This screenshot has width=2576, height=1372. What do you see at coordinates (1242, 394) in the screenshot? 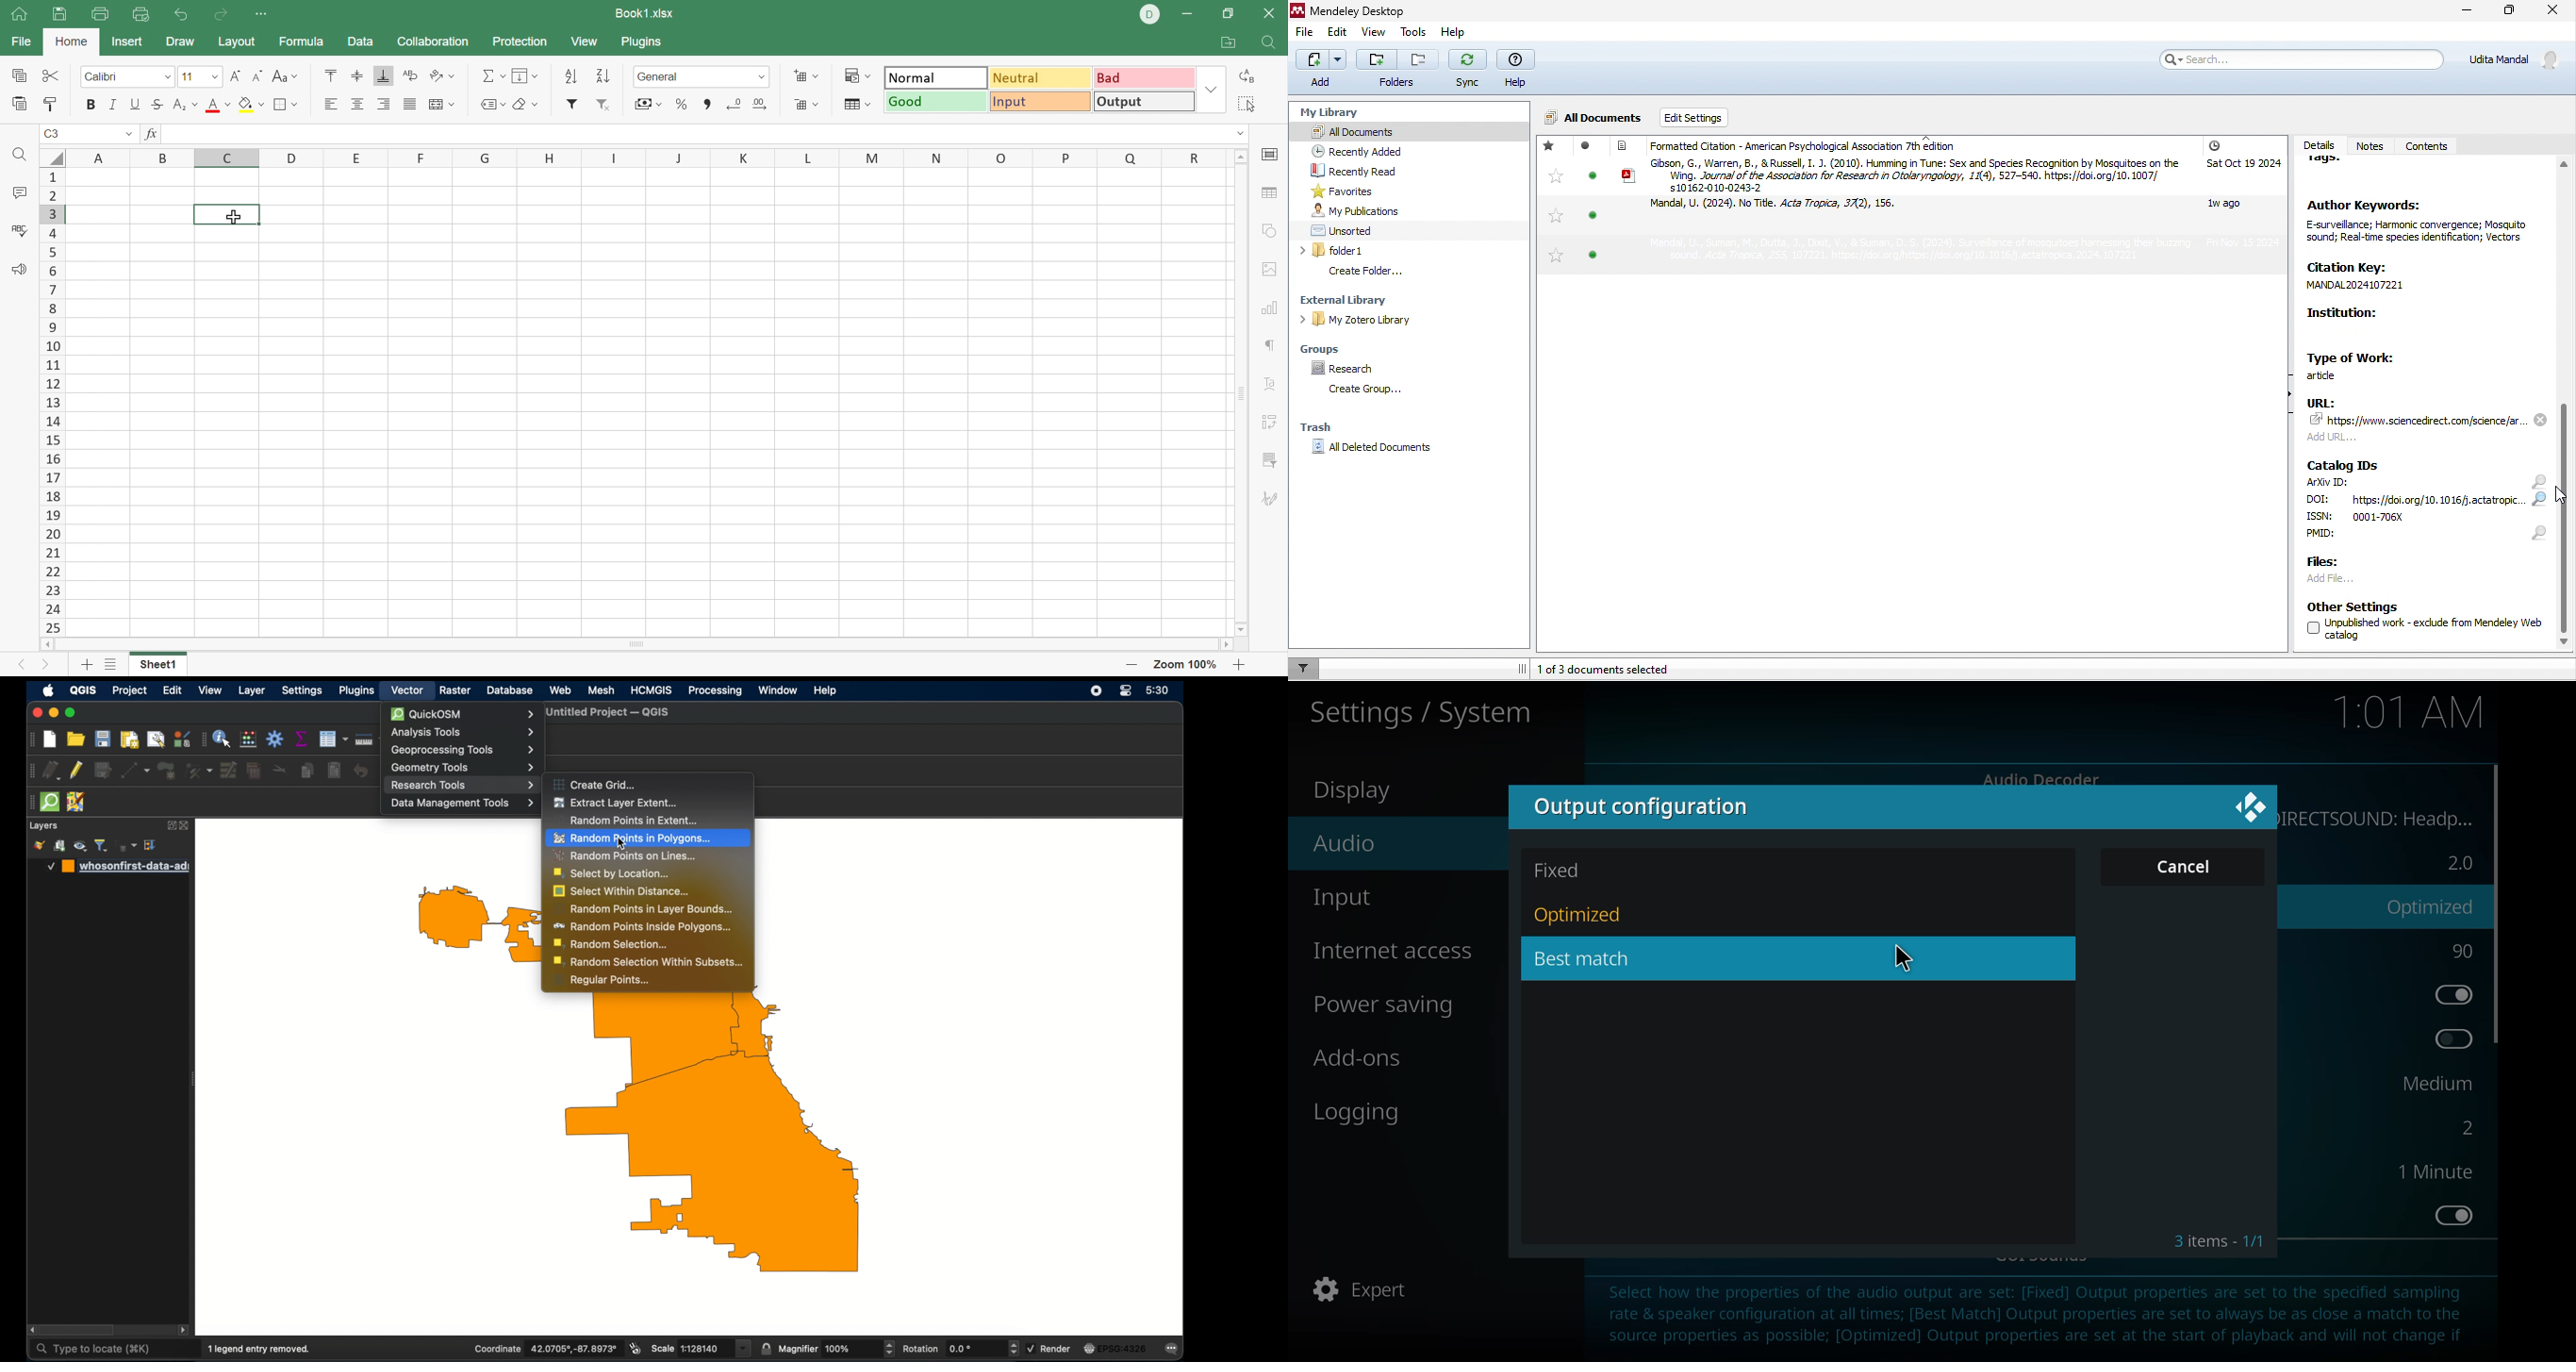
I see `Scroll Bar` at bounding box center [1242, 394].